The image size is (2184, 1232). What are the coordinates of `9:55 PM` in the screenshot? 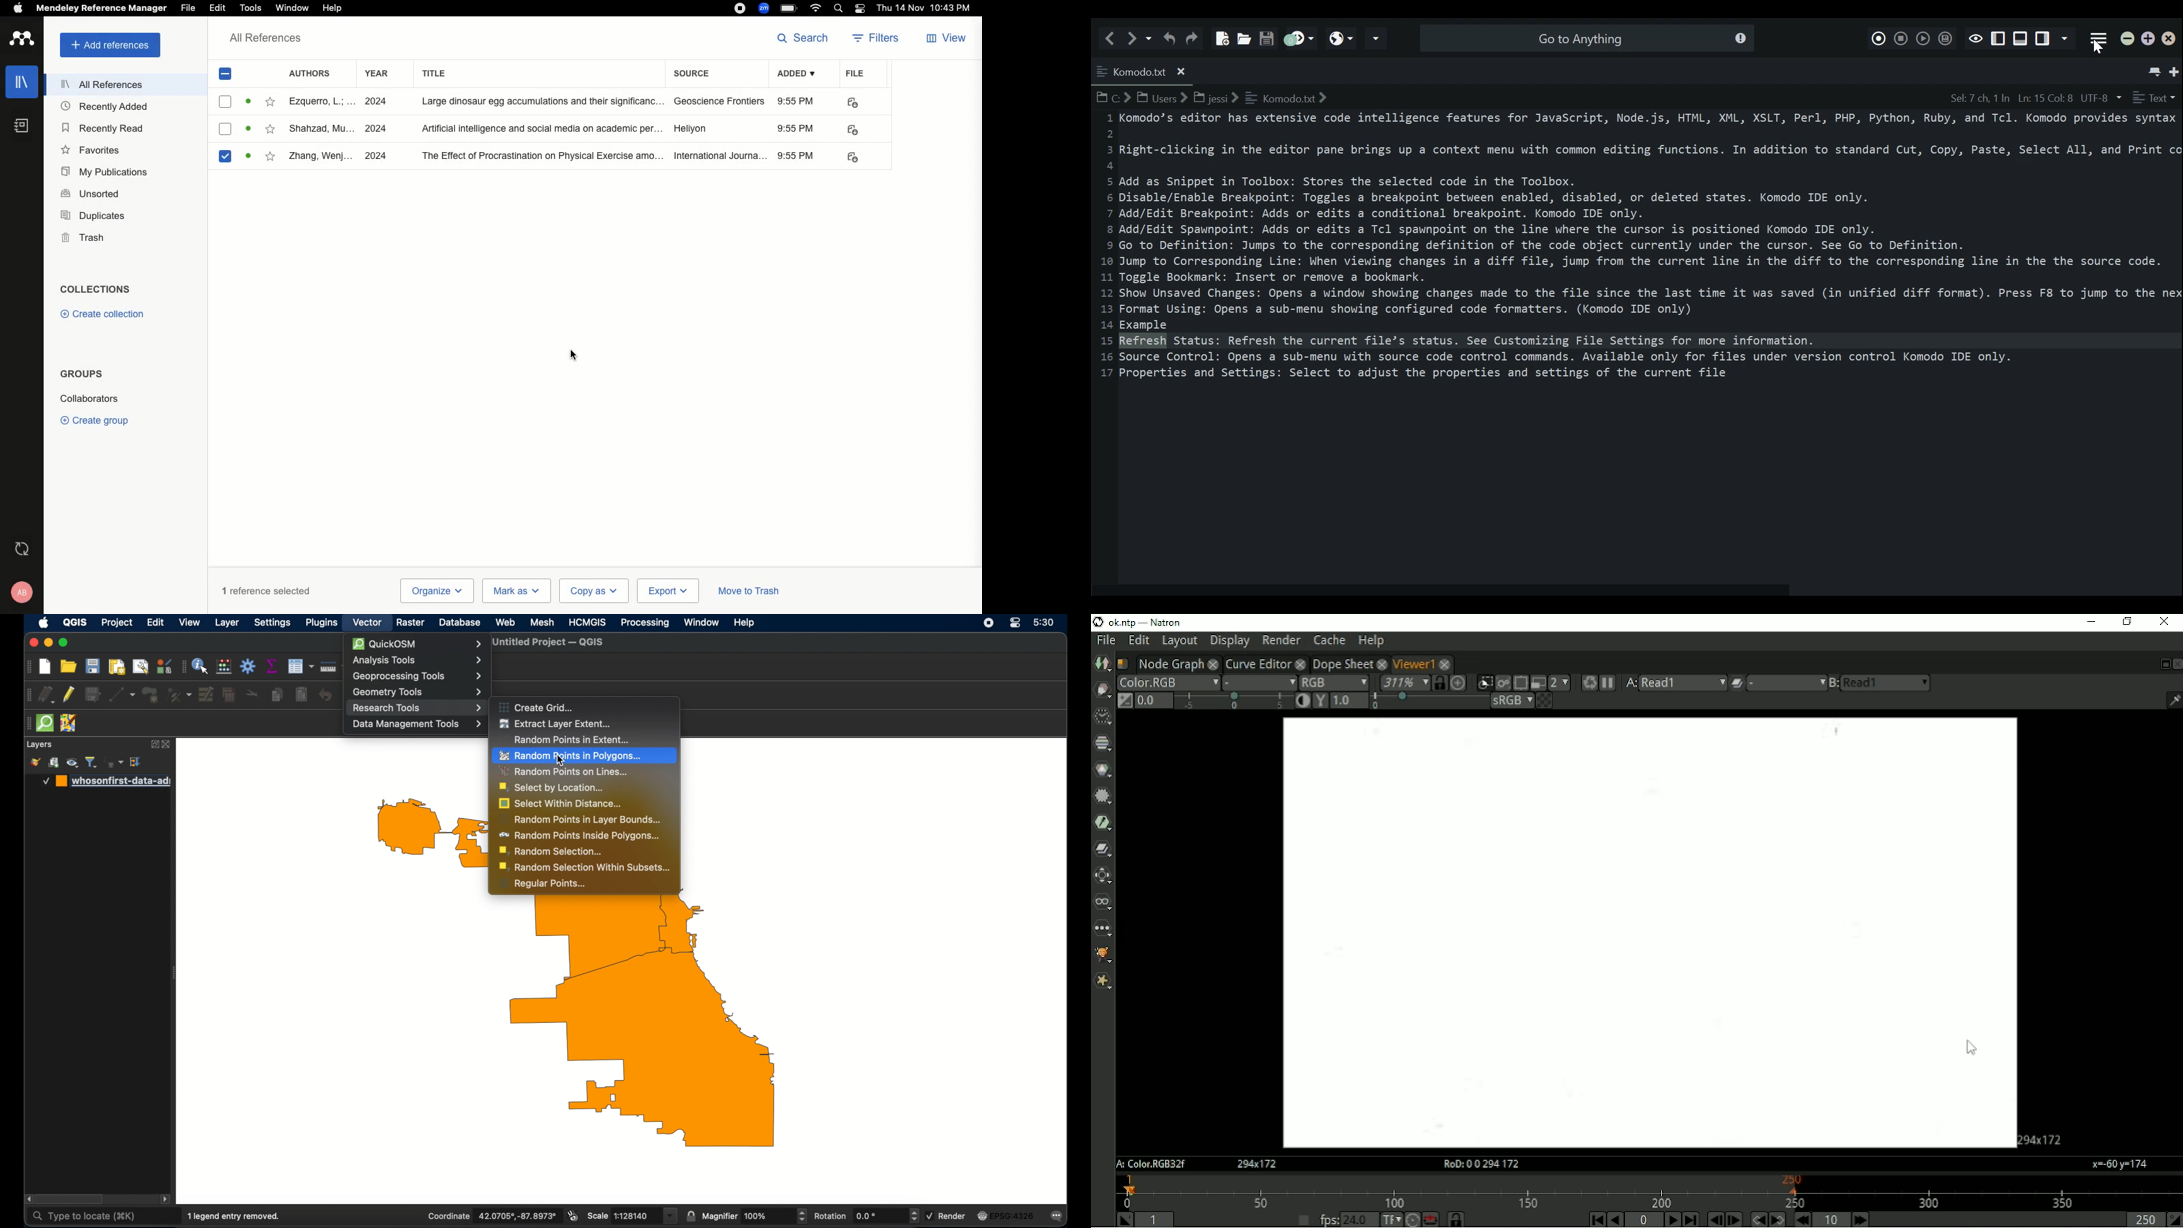 It's located at (797, 101).